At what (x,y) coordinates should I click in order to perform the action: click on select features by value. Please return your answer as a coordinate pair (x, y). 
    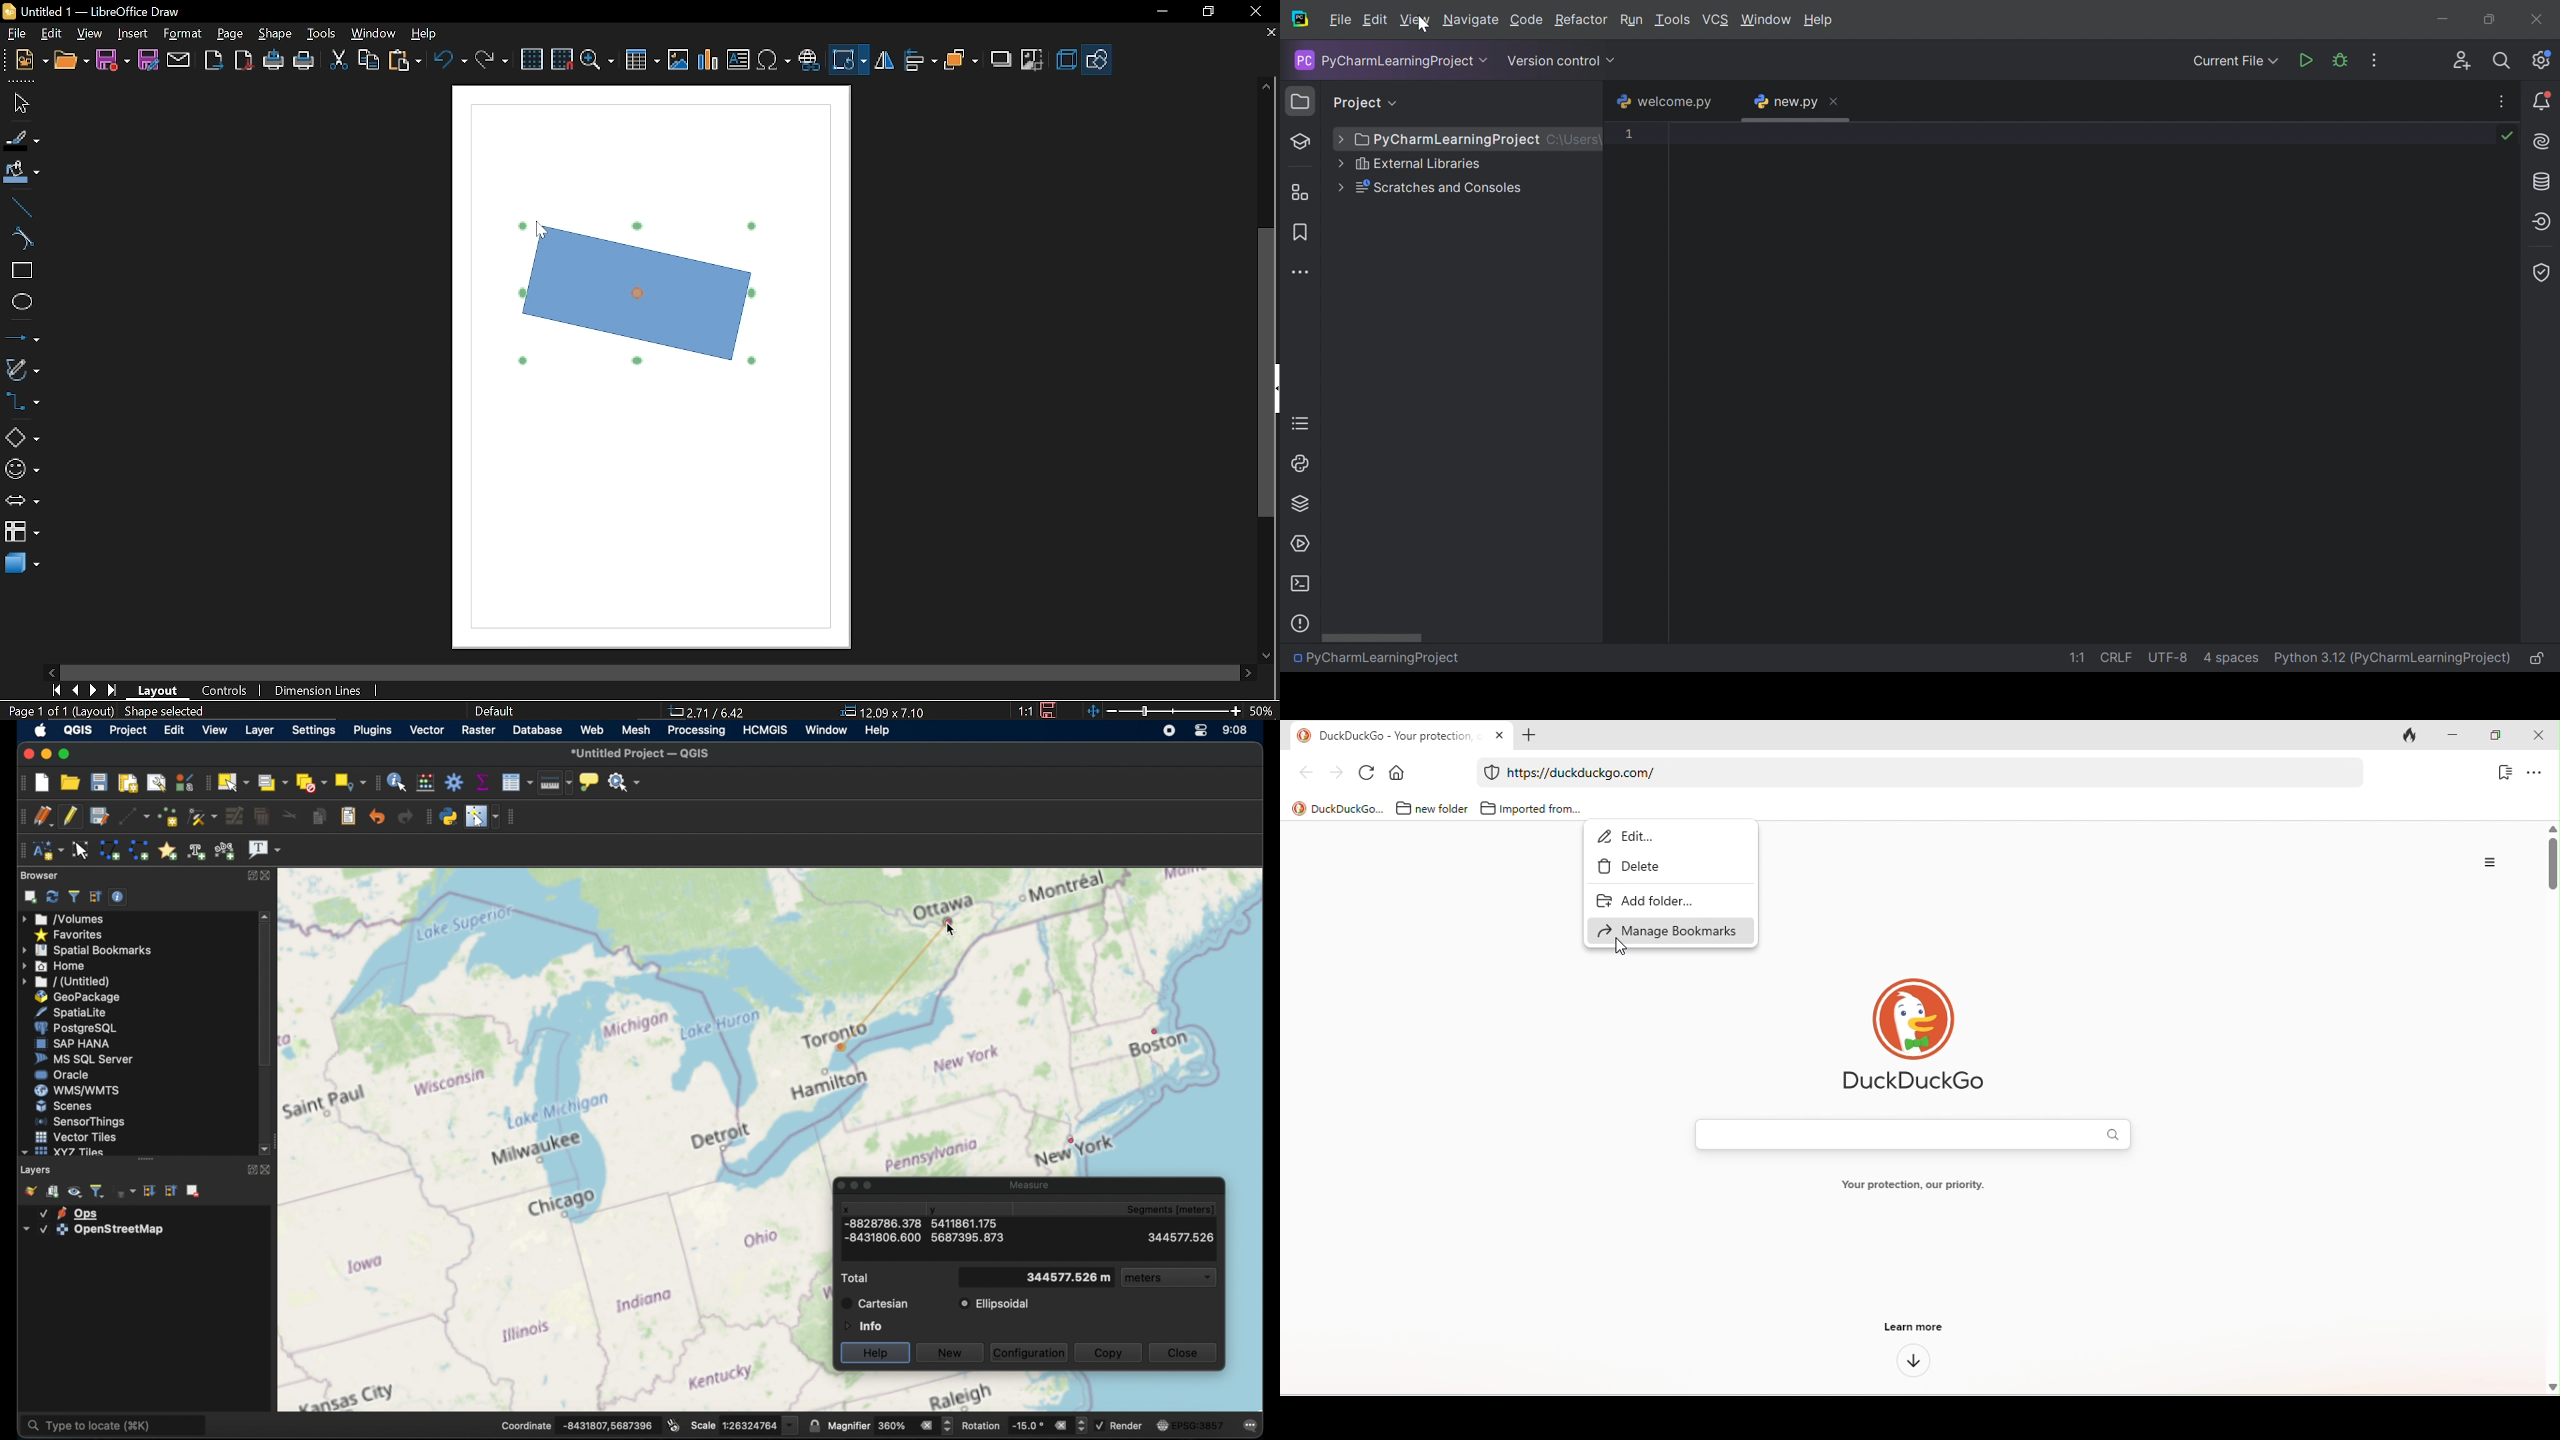
    Looking at the image, I should click on (273, 782).